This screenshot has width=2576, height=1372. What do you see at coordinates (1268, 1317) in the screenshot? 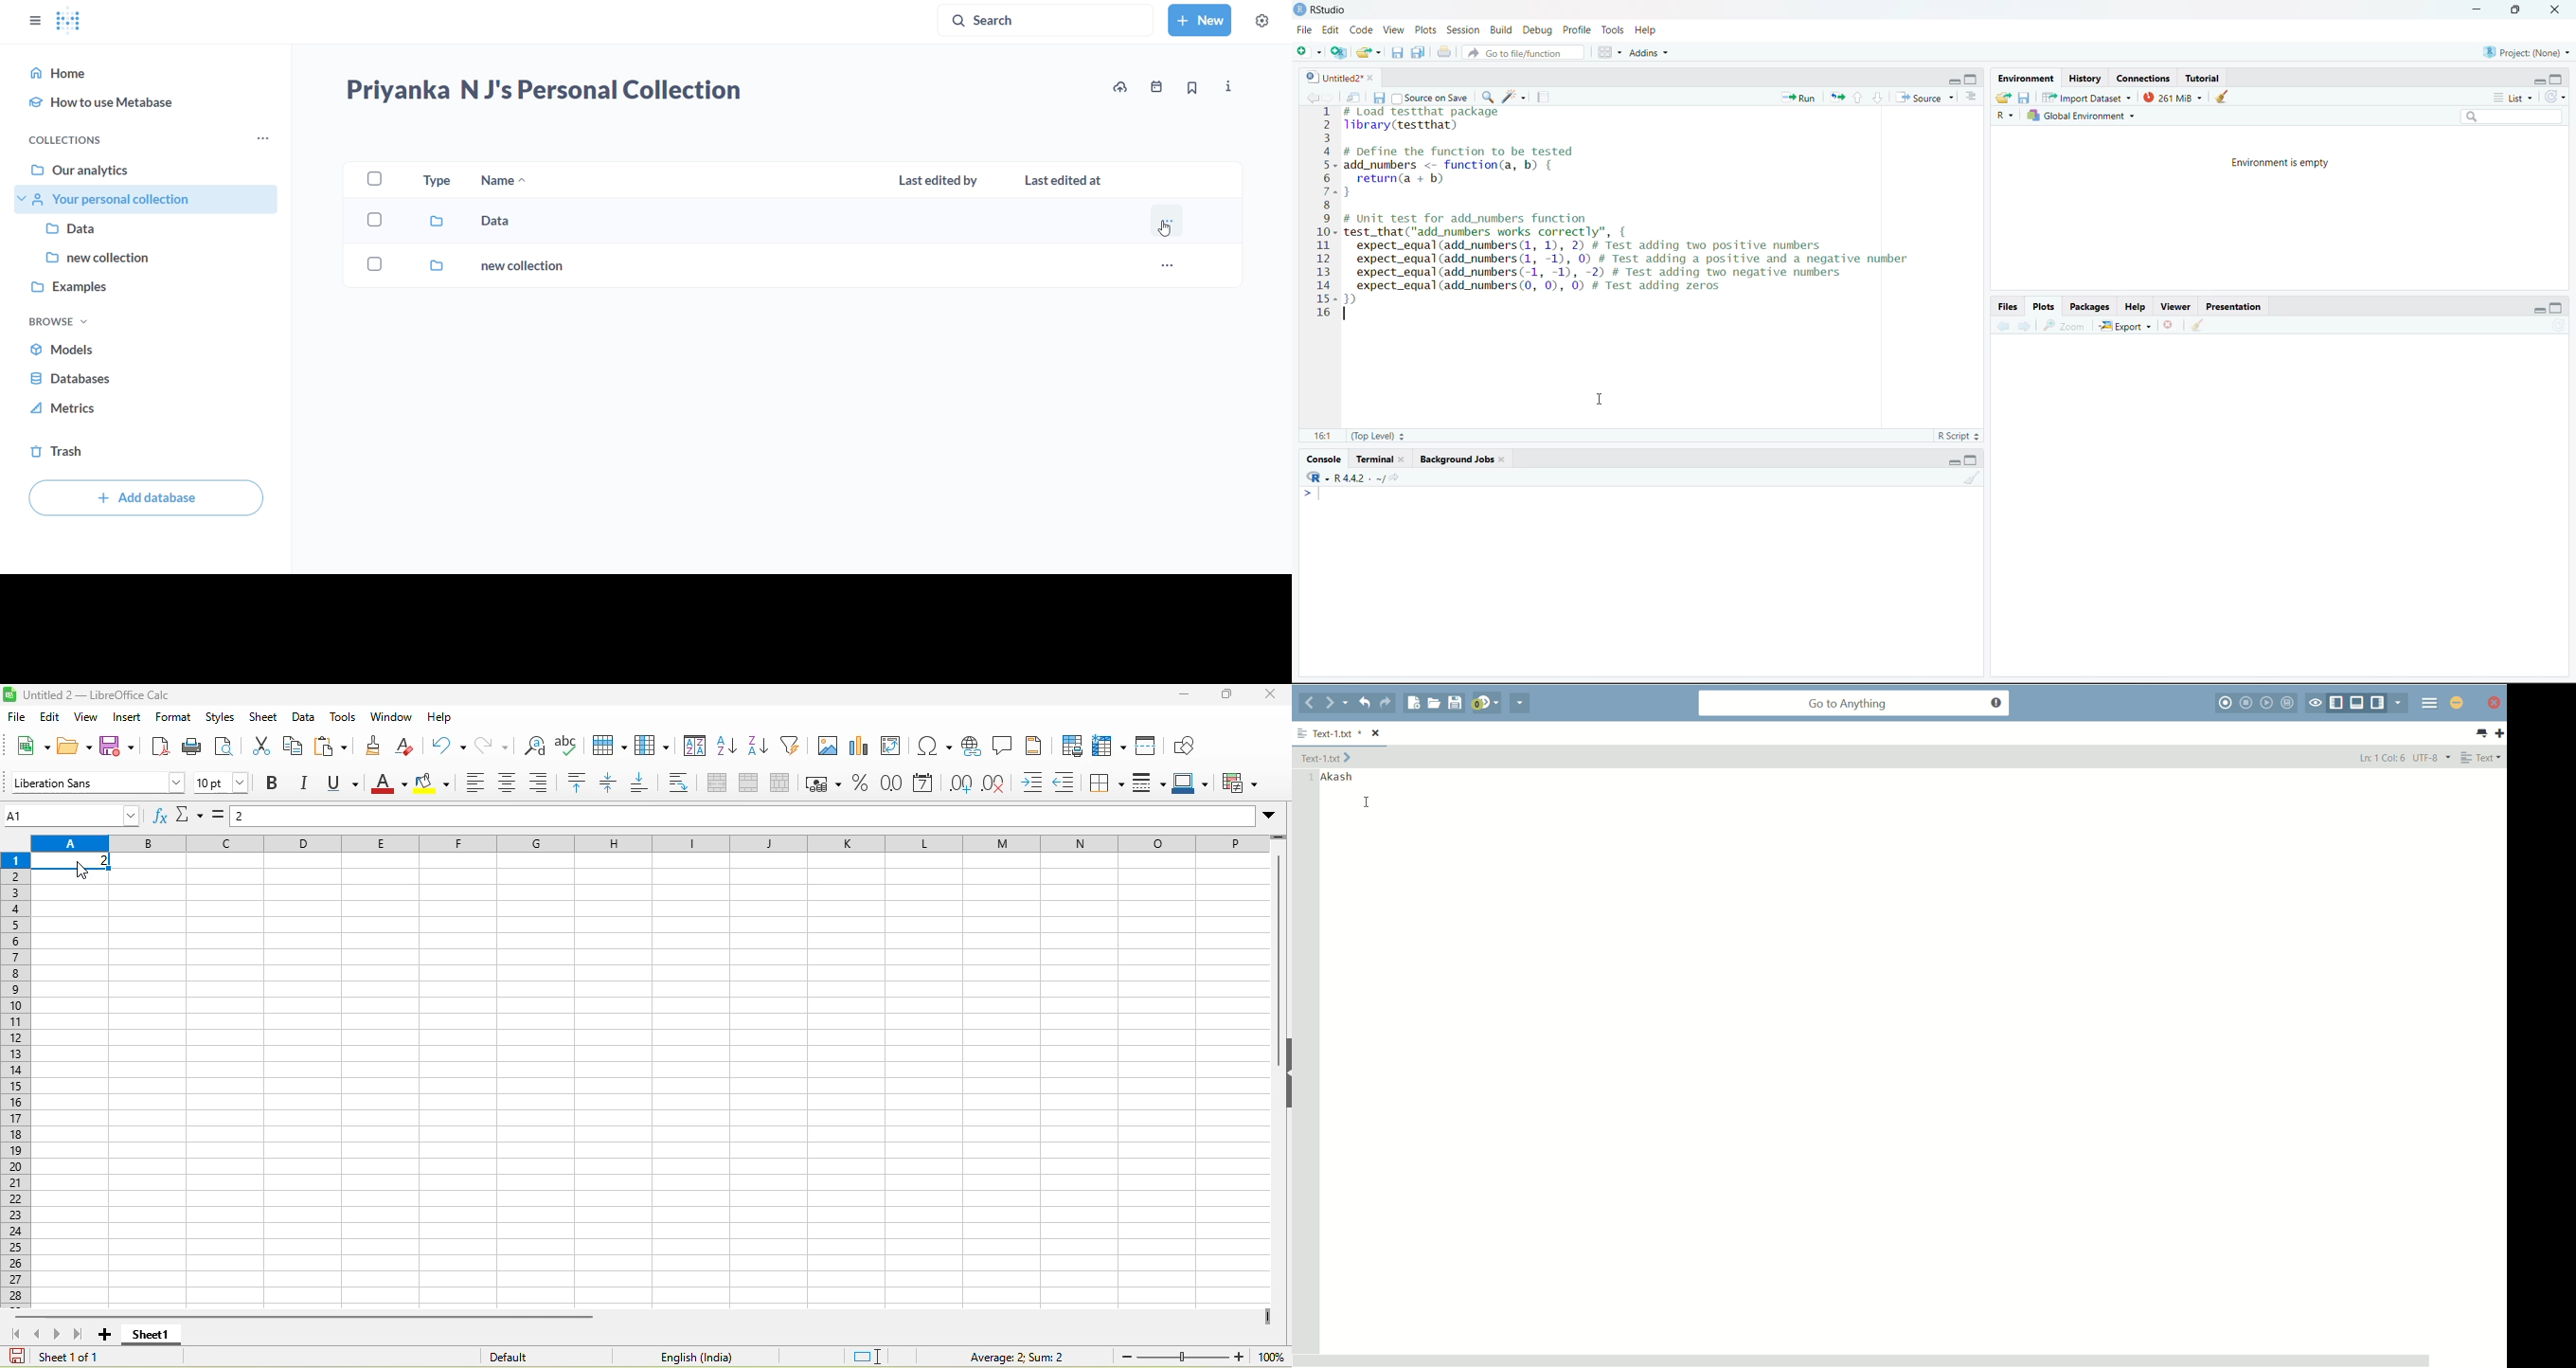
I see `drag to view more columns` at bounding box center [1268, 1317].